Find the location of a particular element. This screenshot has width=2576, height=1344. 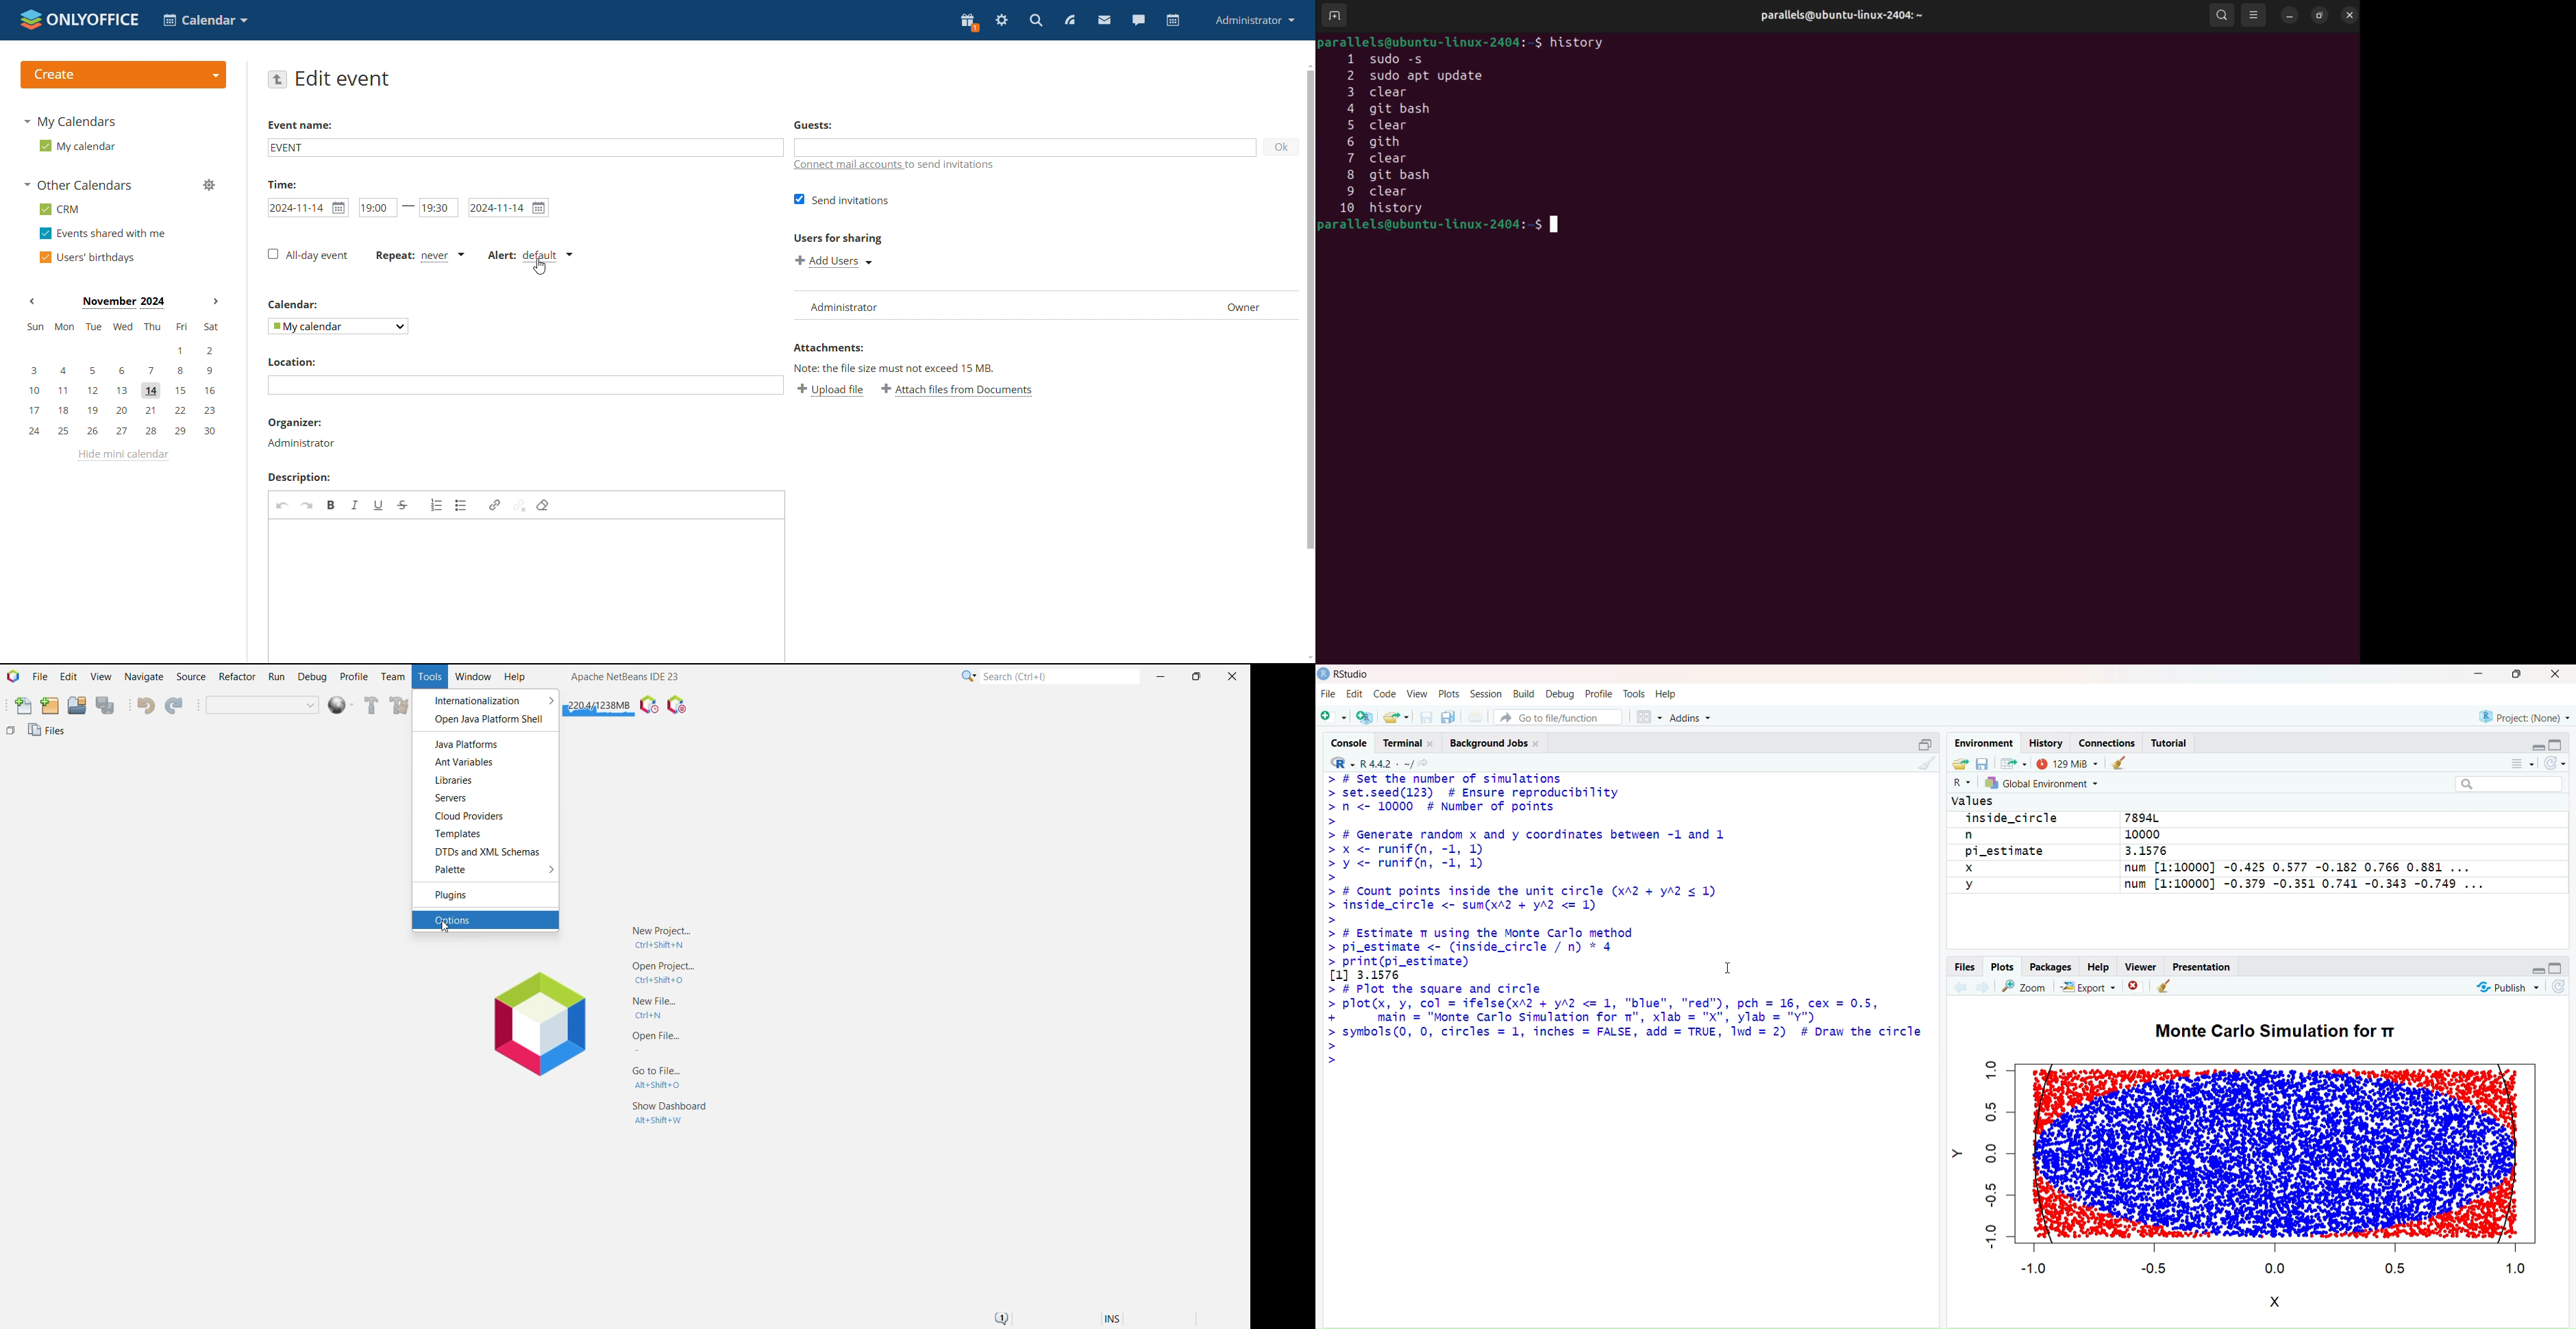

add users is located at coordinates (834, 260).